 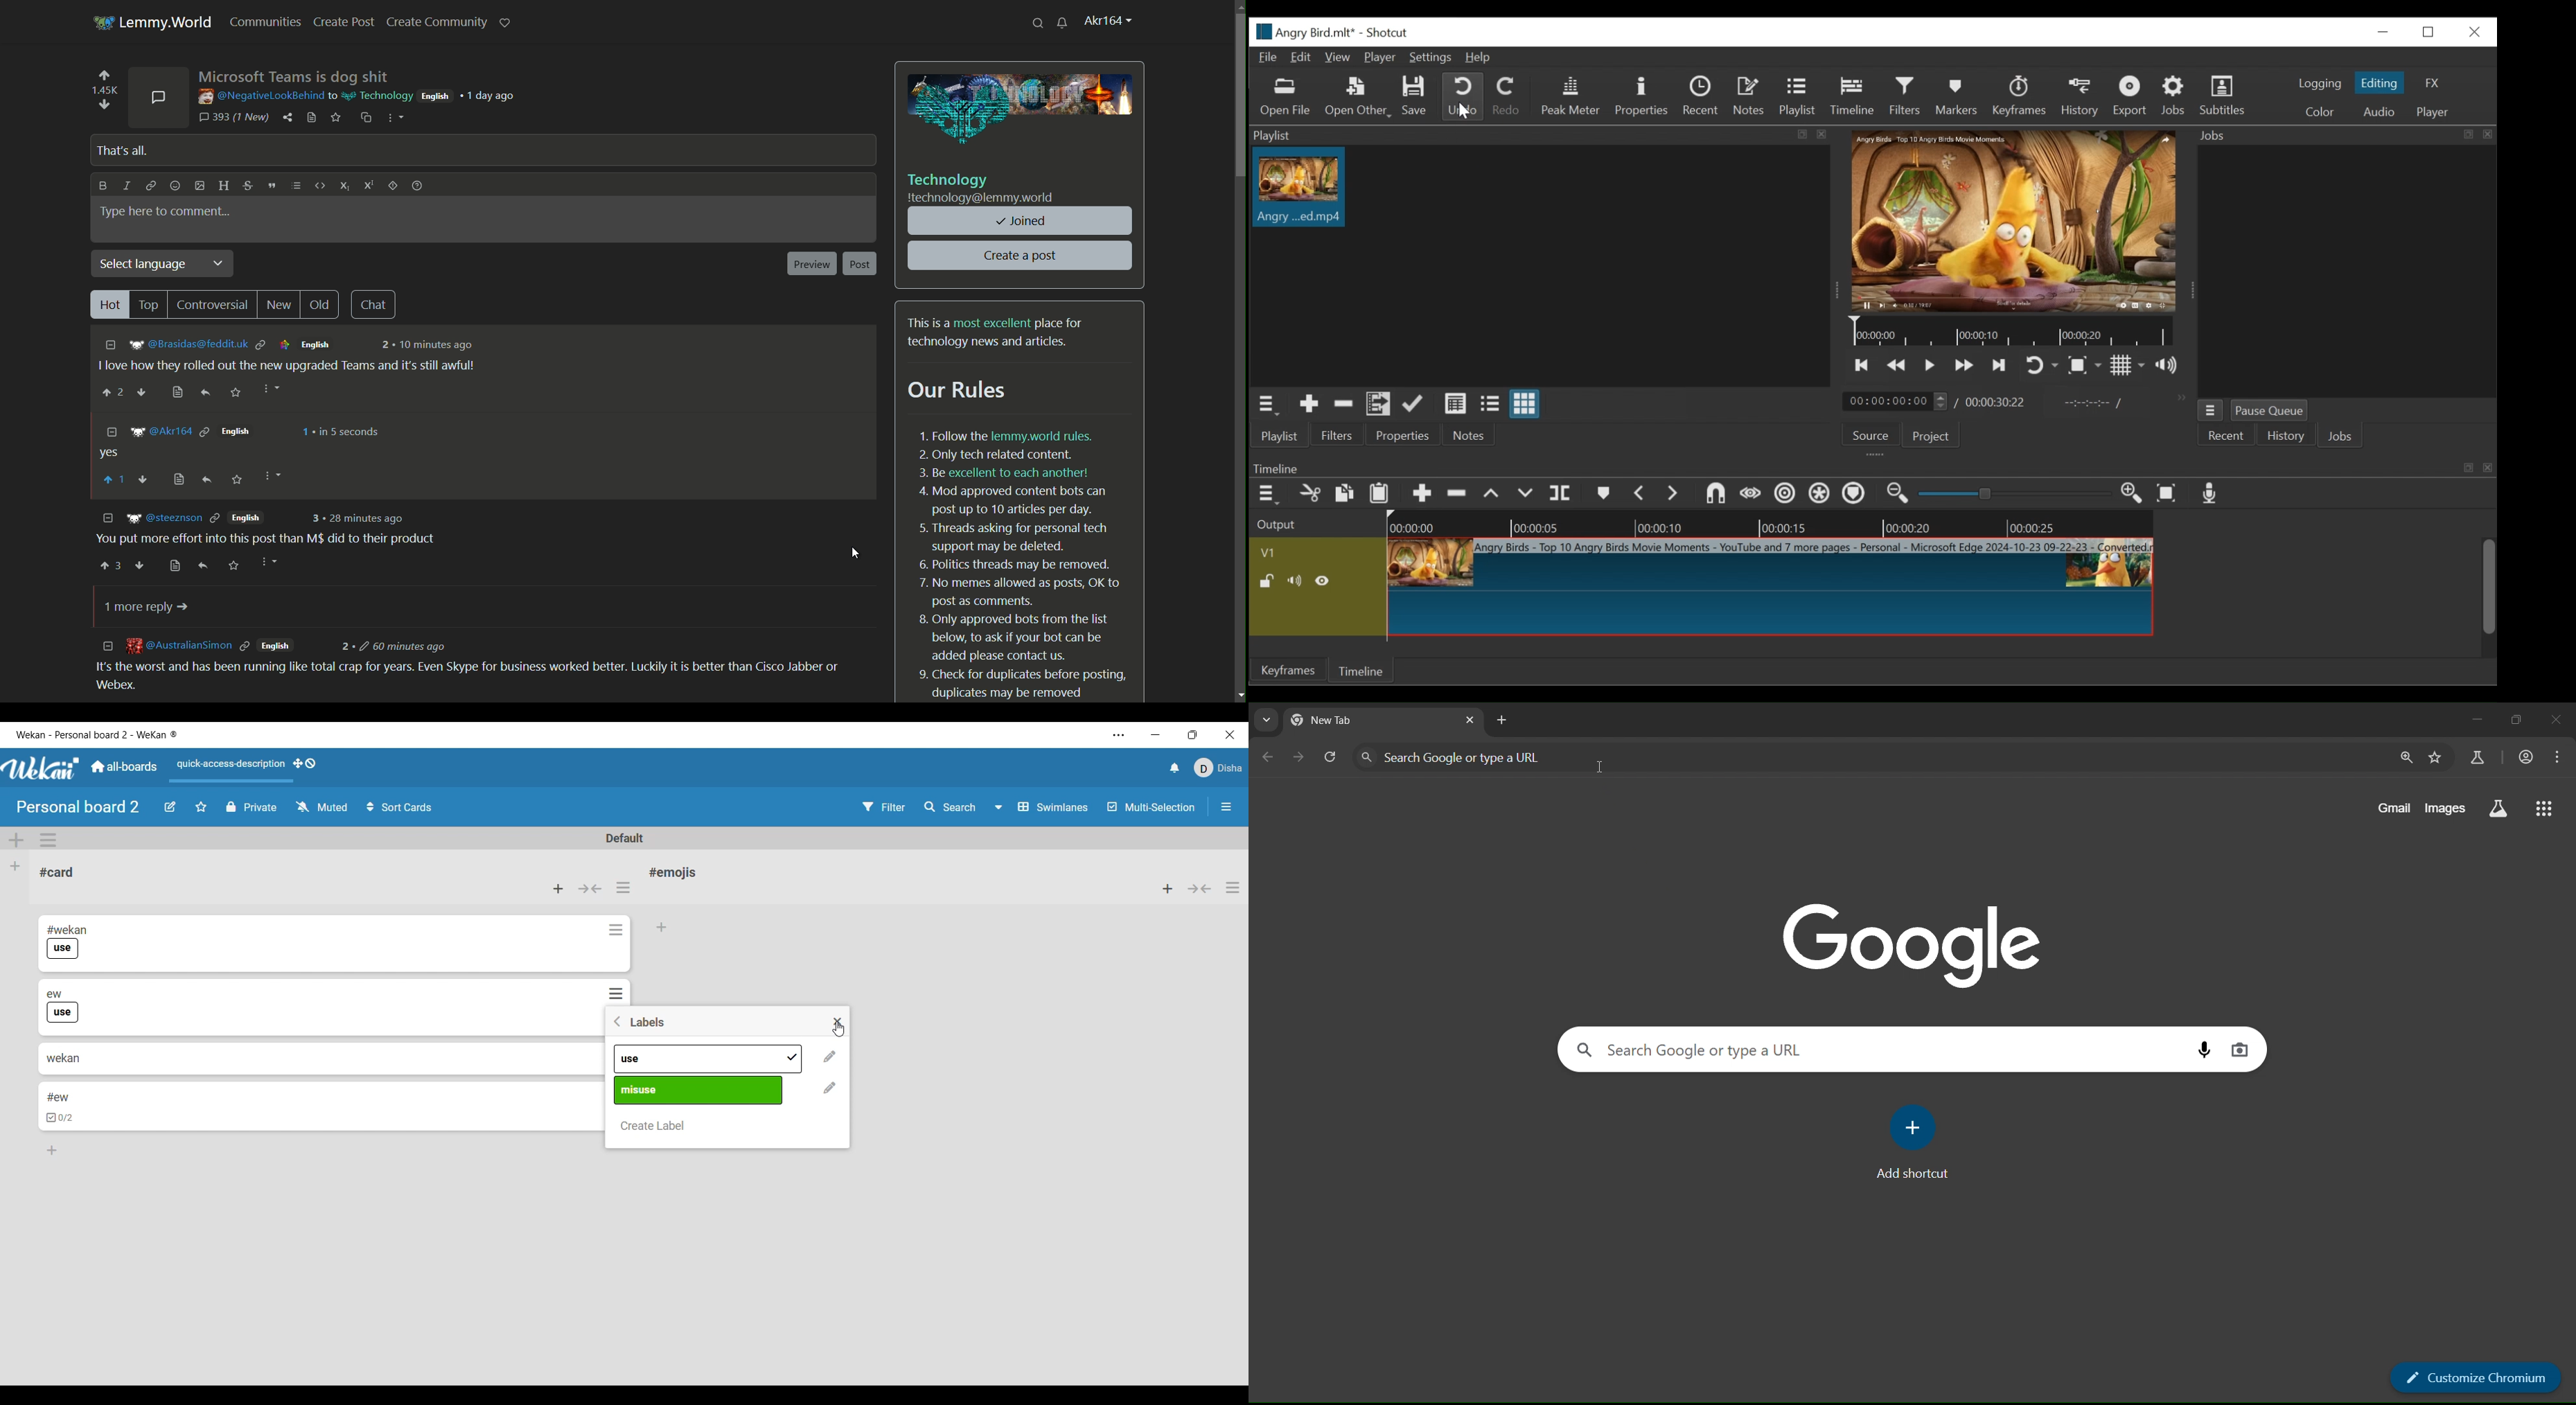 I want to click on Show desktop drag handles, so click(x=304, y=763).